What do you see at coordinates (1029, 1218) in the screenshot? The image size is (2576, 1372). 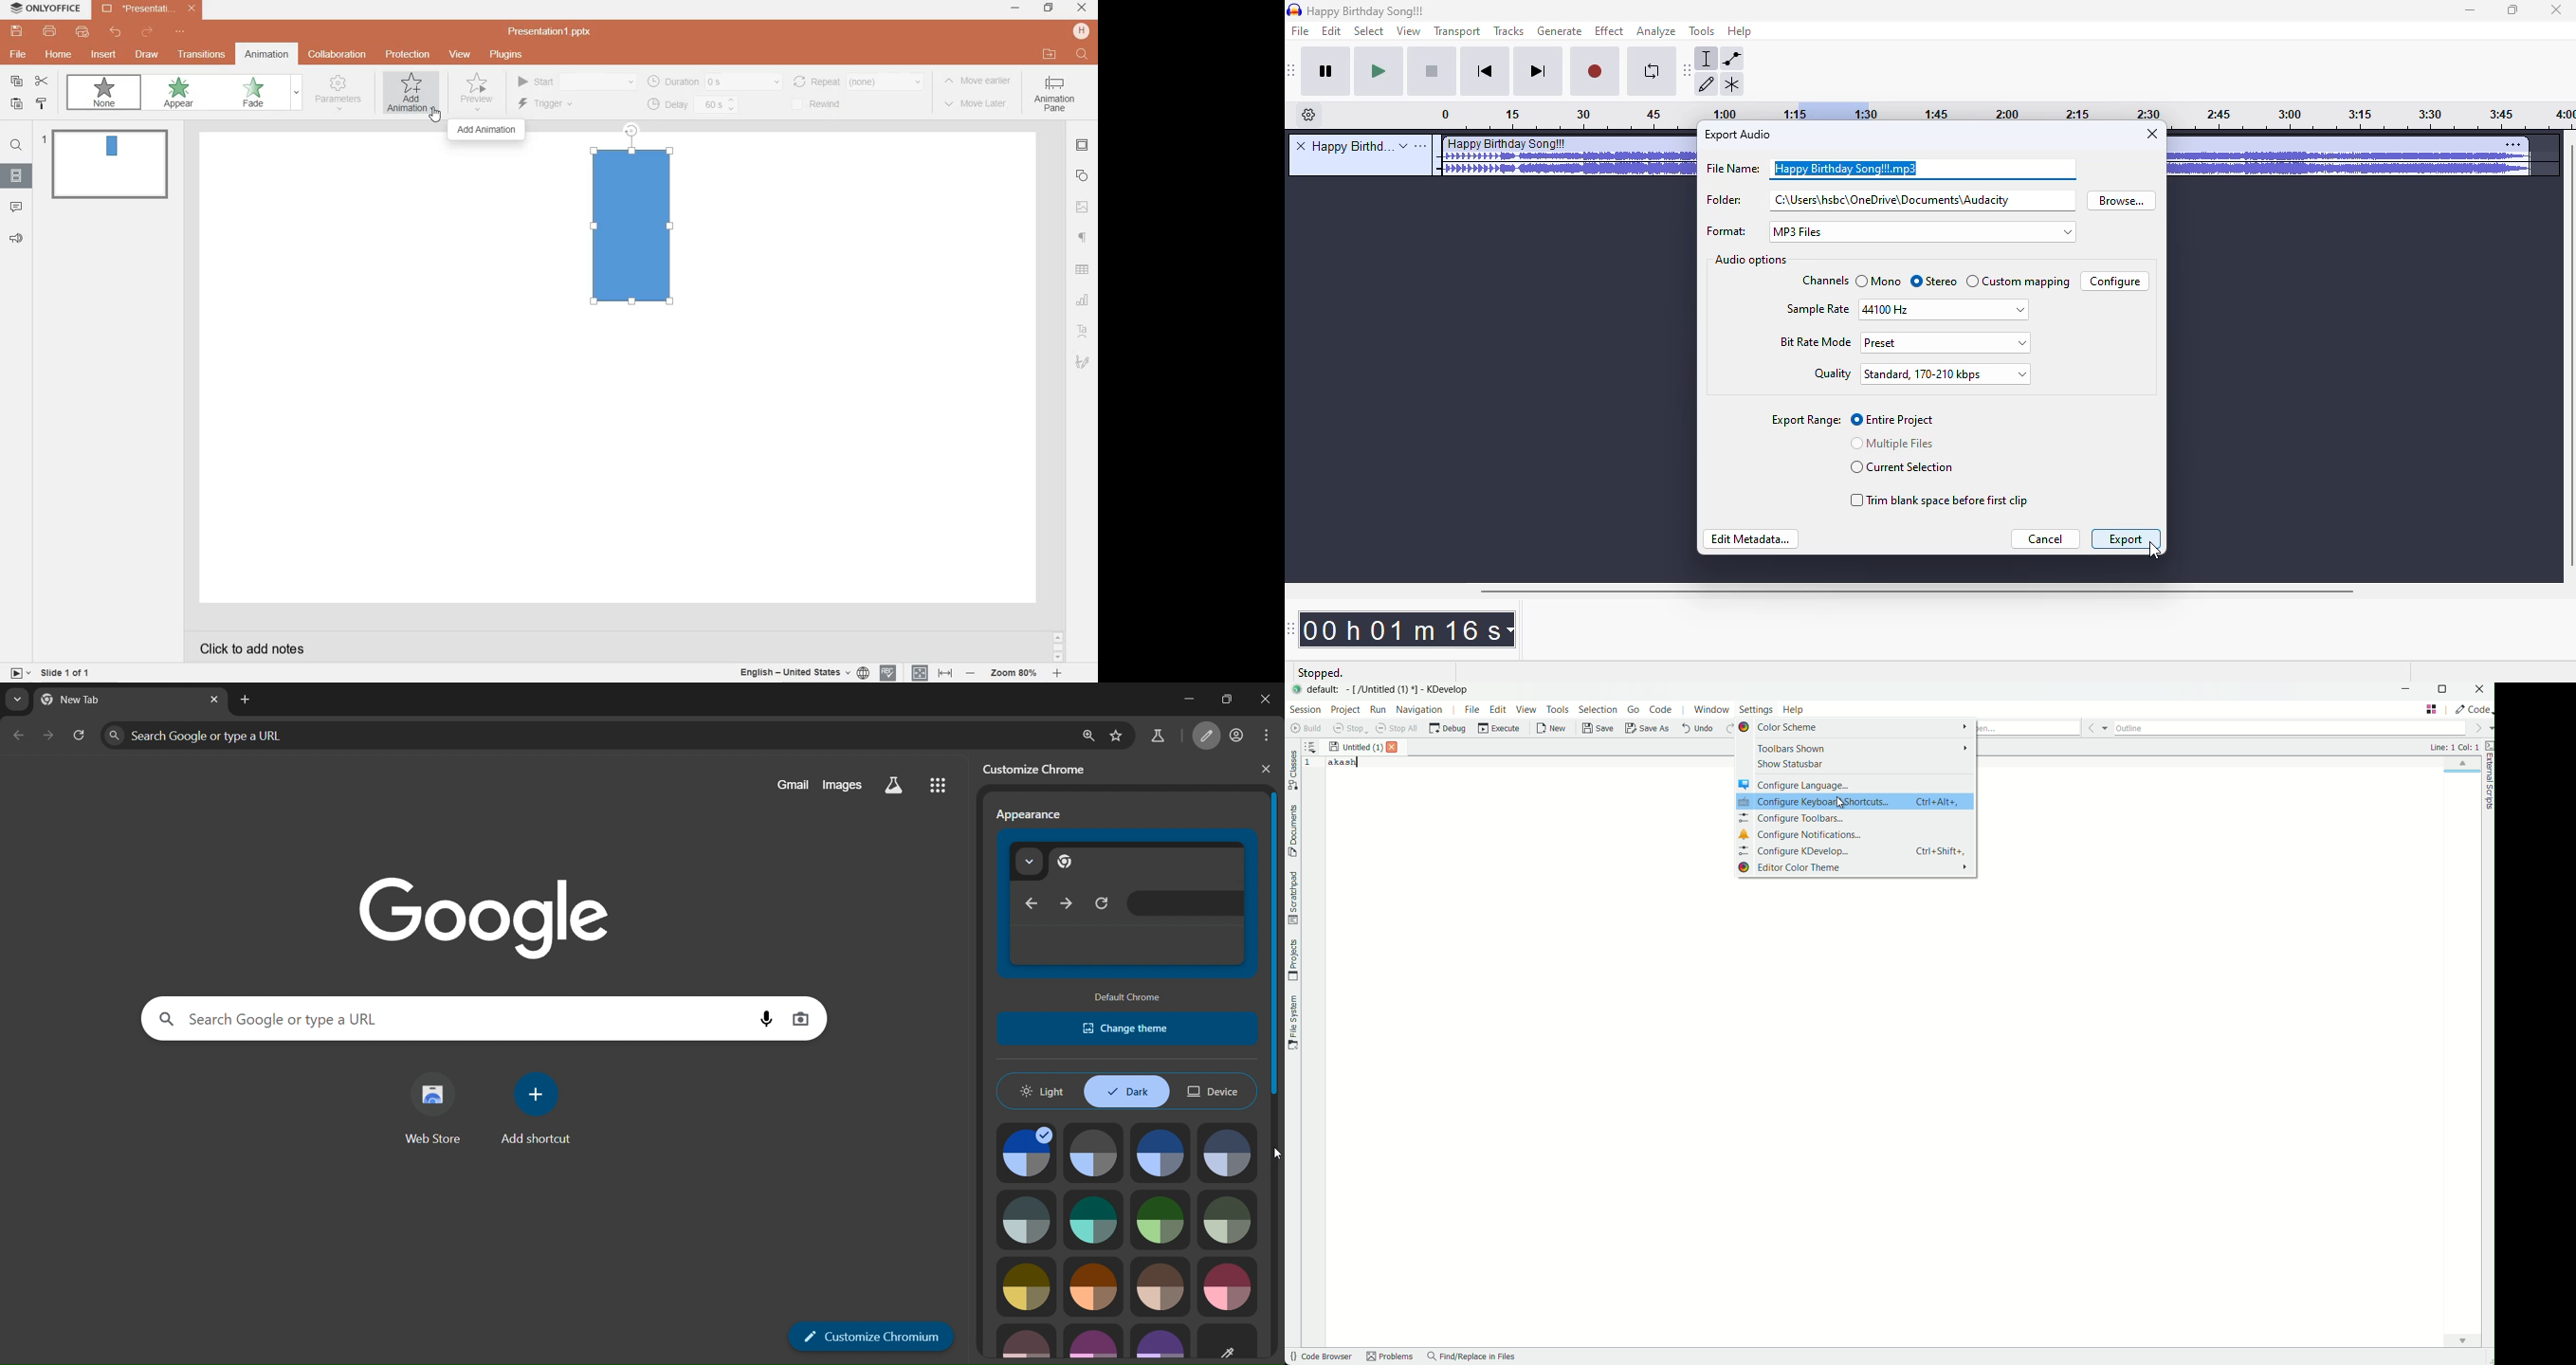 I see `theme` at bounding box center [1029, 1218].